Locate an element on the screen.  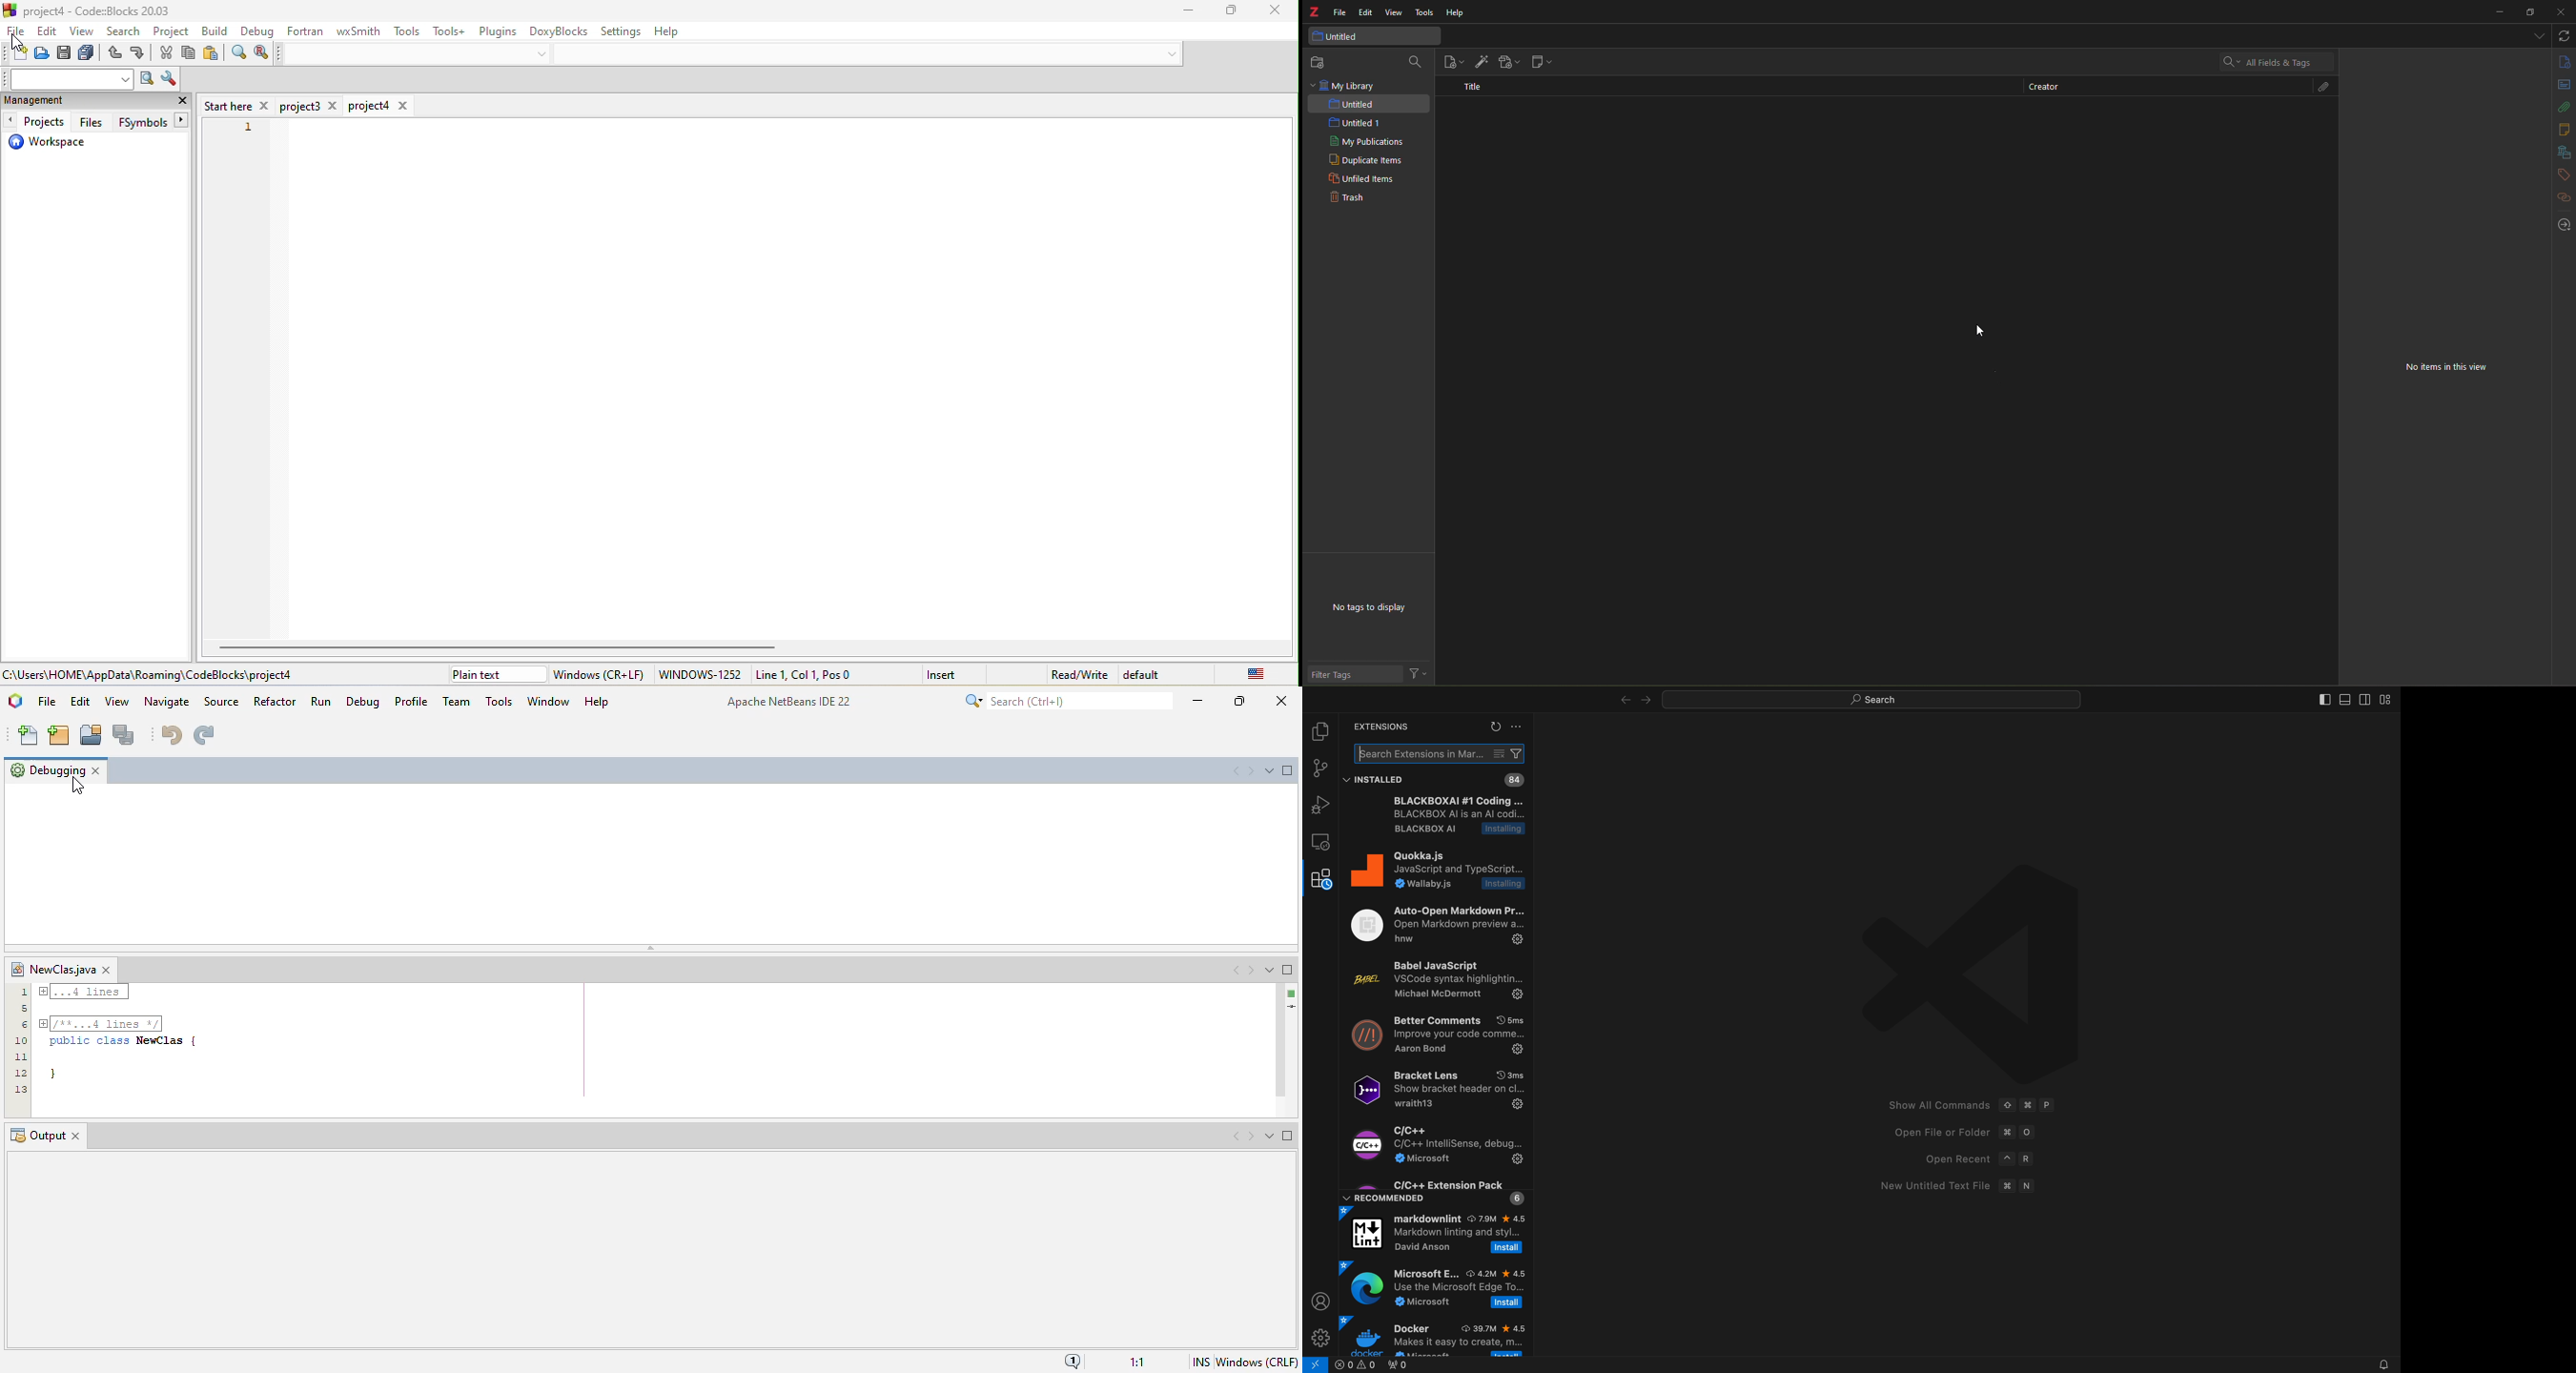
default is located at coordinates (1151, 674).